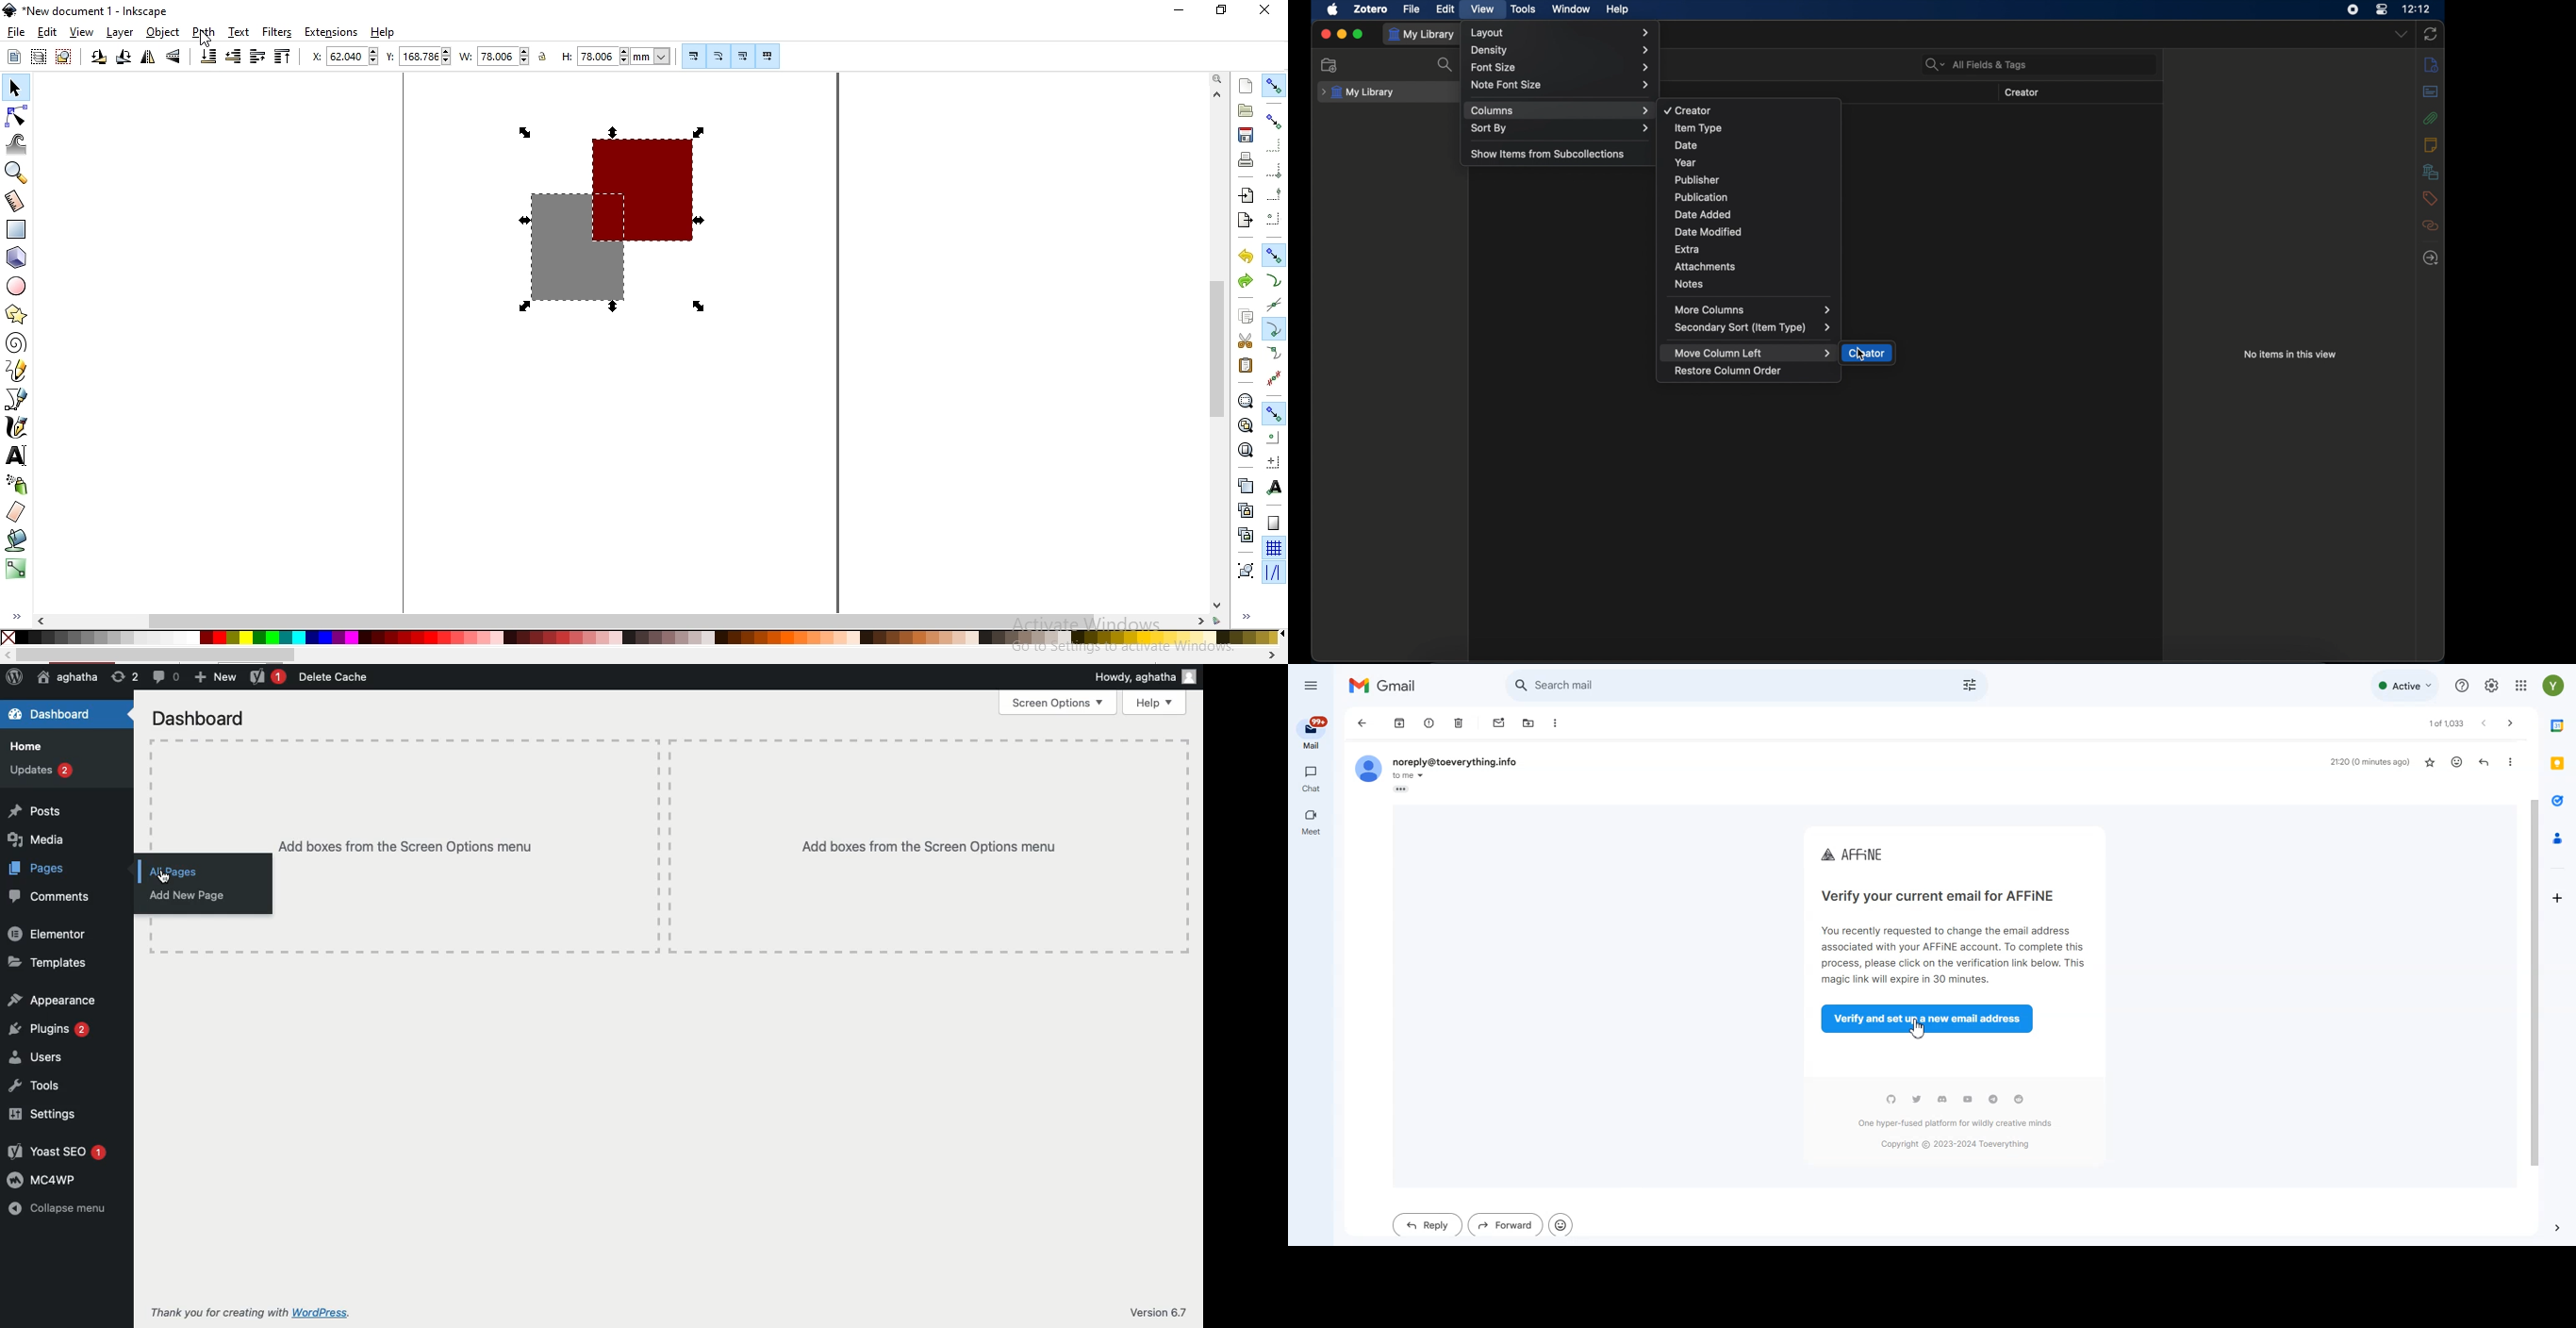 The image size is (2576, 1344). I want to click on search bar, so click(1976, 64).